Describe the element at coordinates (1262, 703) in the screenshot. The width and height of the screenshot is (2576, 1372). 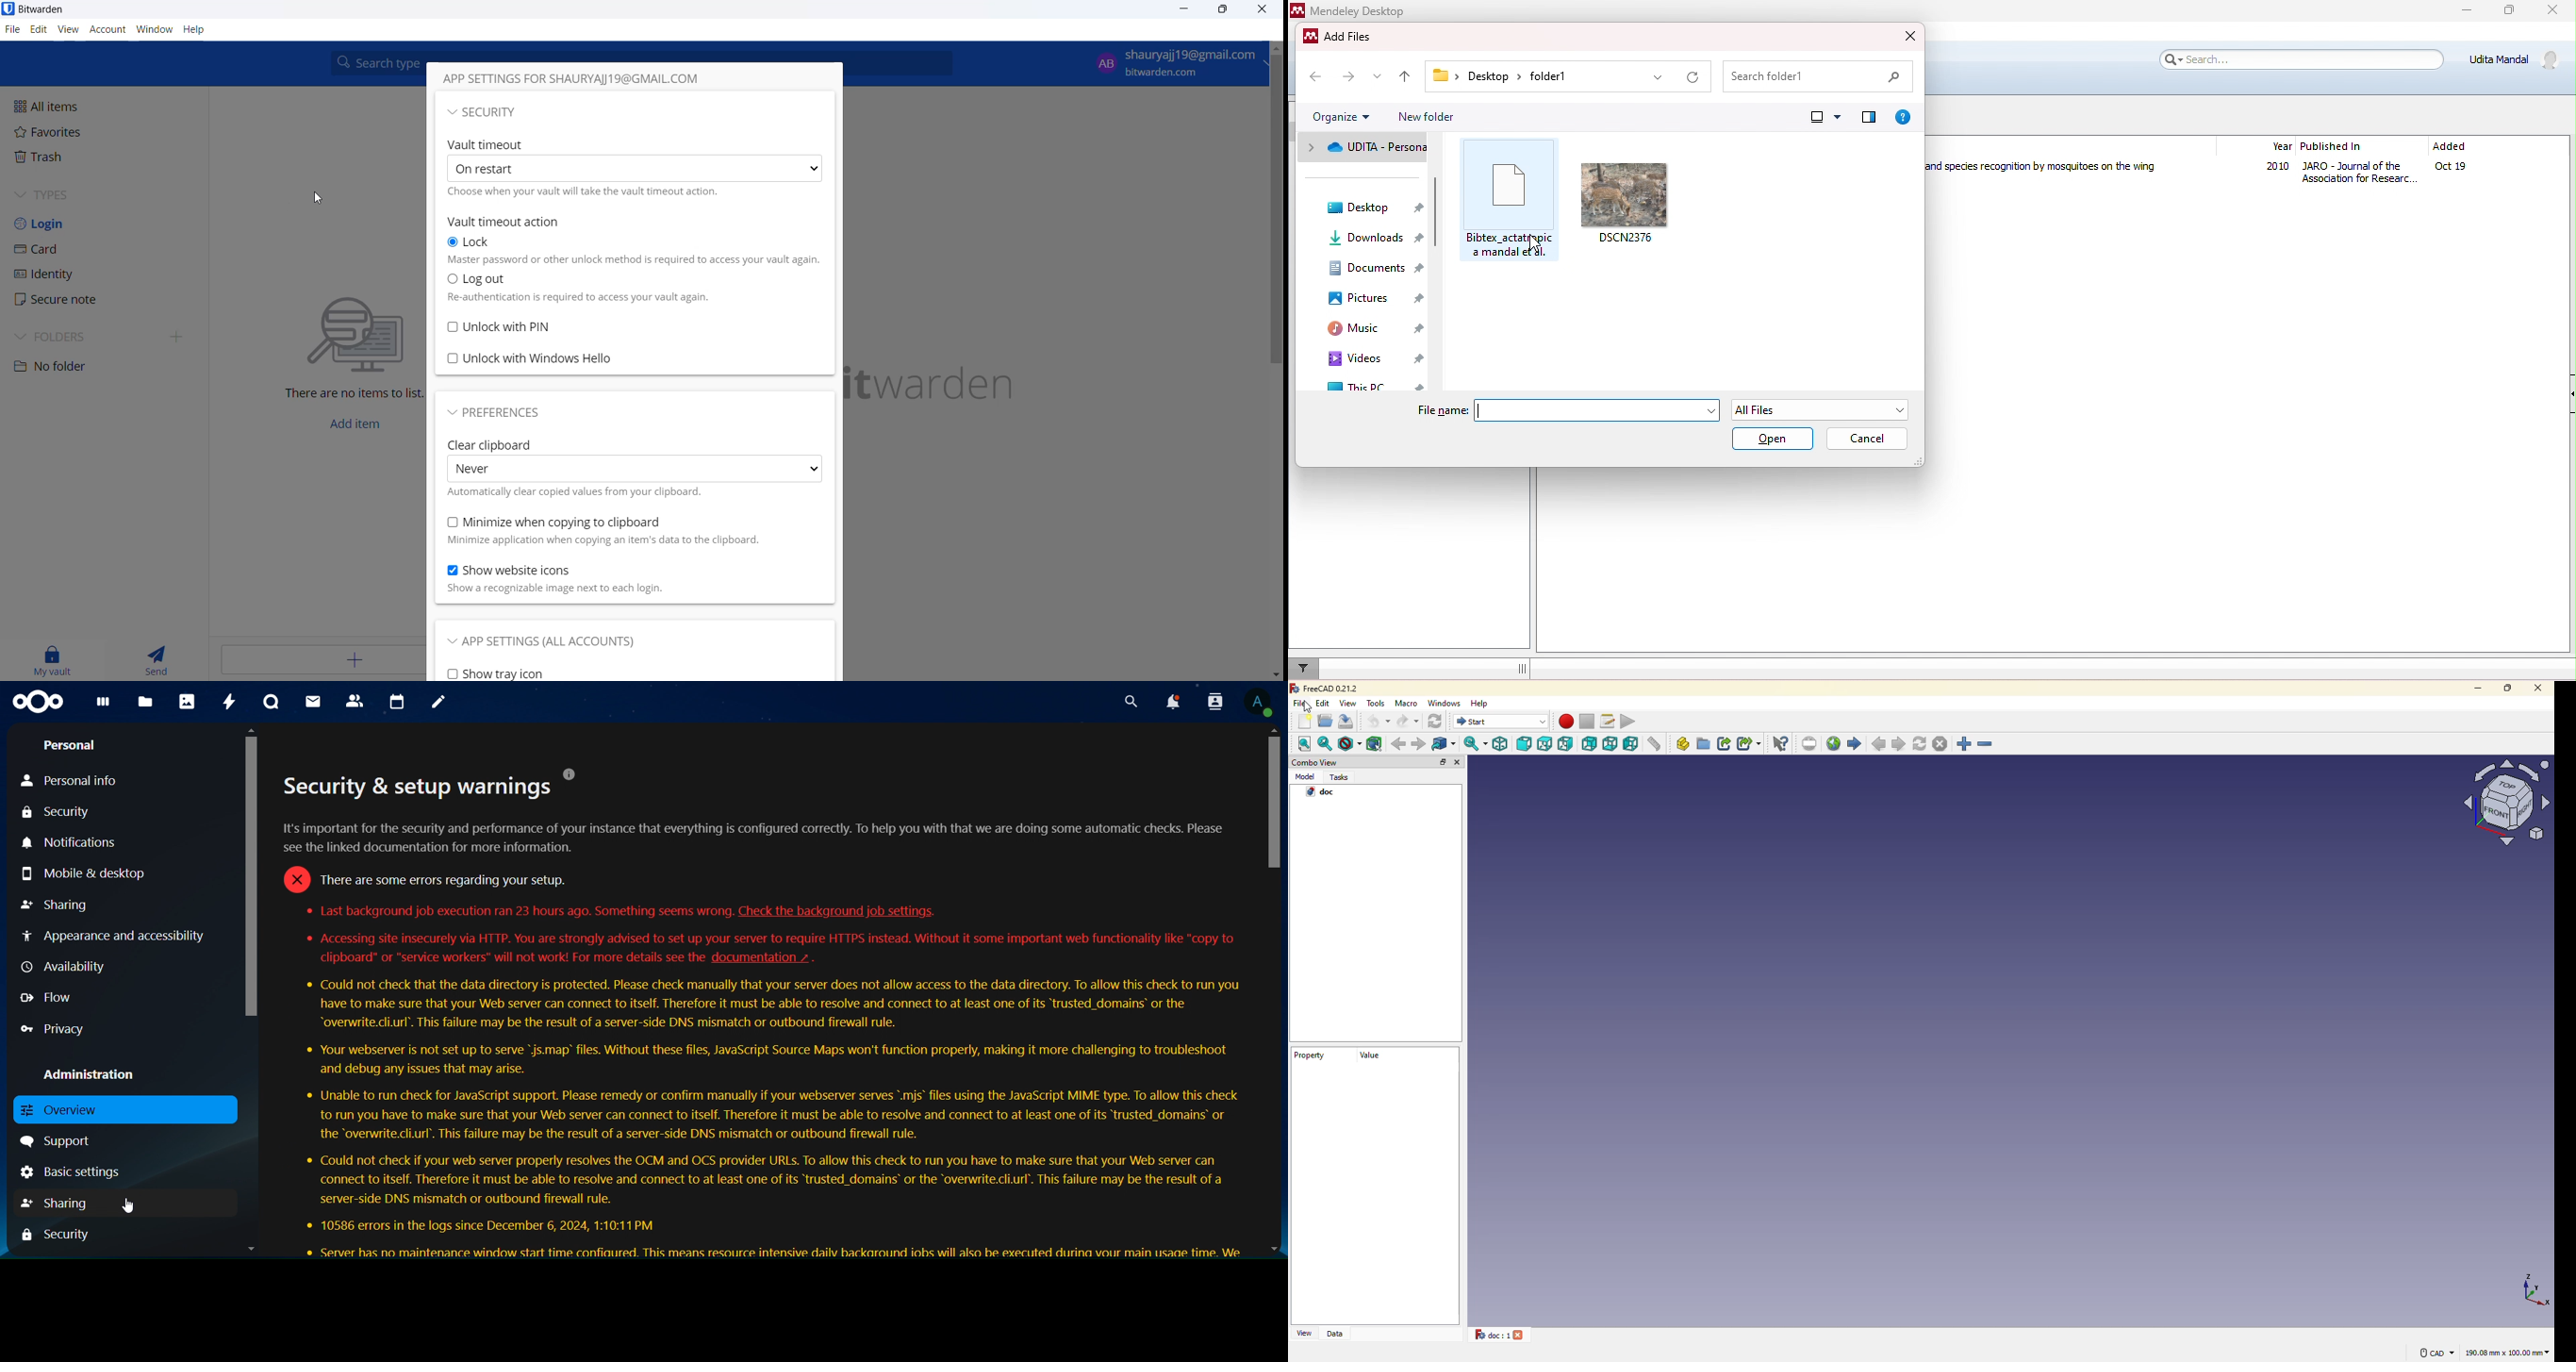
I see `View Profile` at that location.